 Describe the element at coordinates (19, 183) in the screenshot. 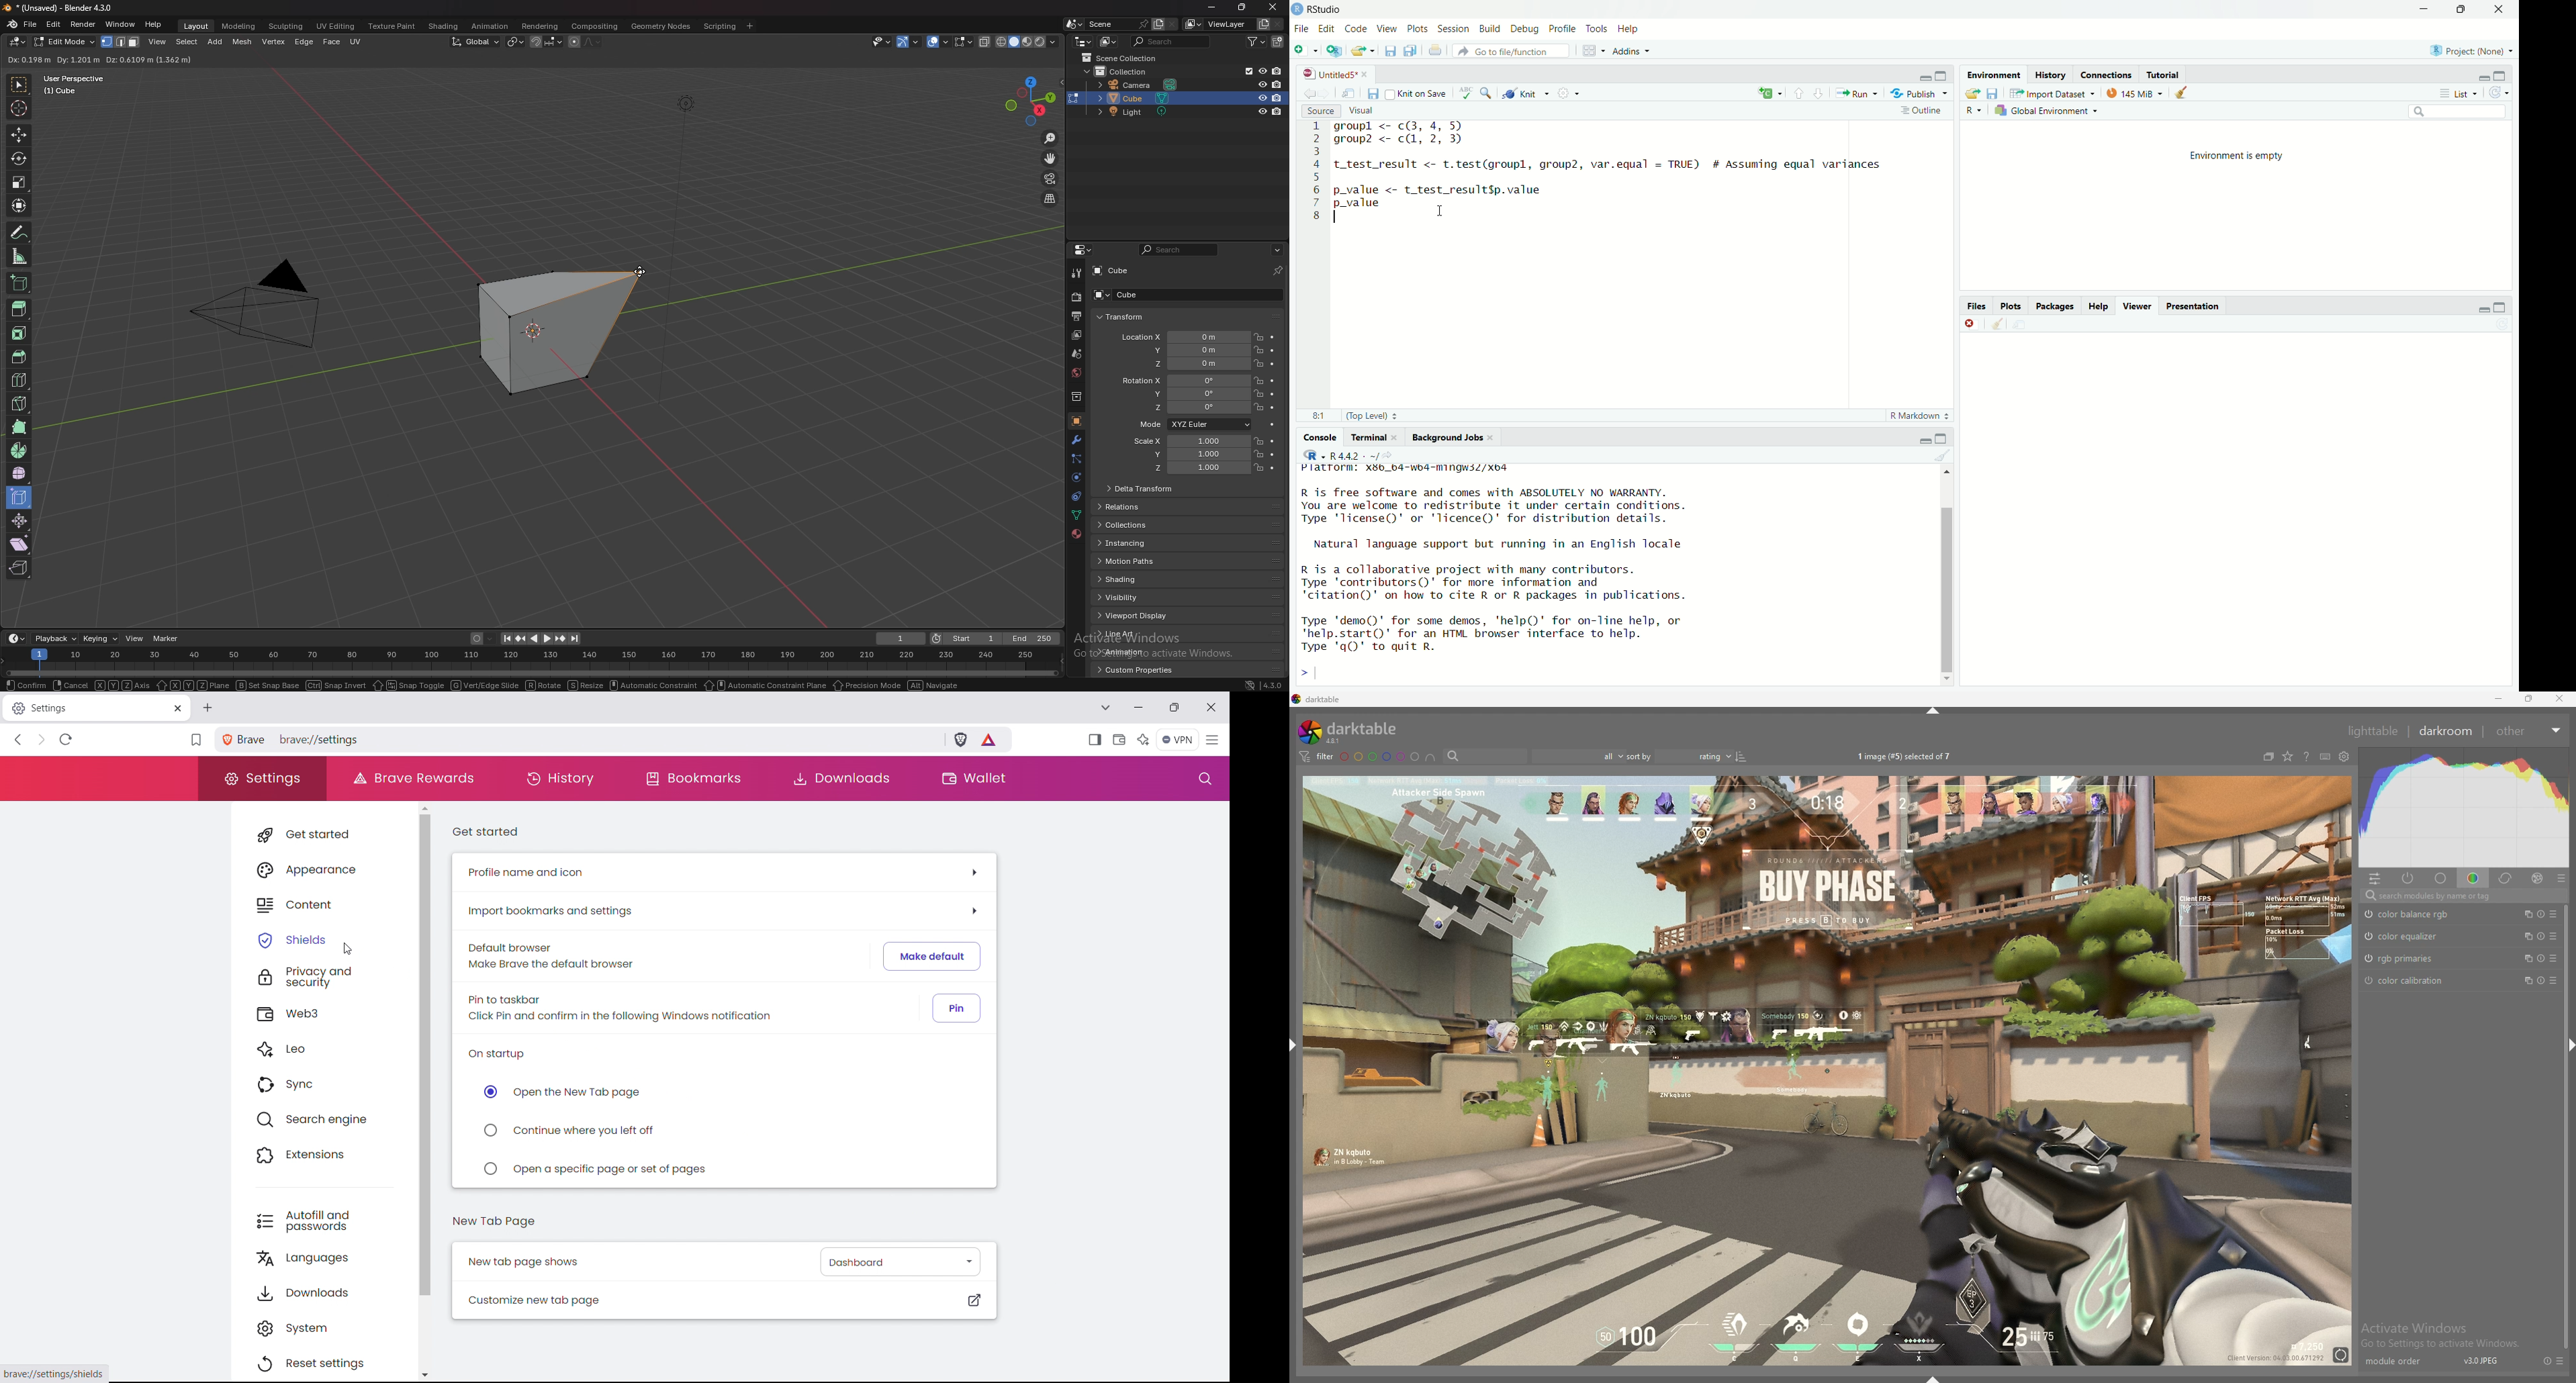

I see `scale` at that location.